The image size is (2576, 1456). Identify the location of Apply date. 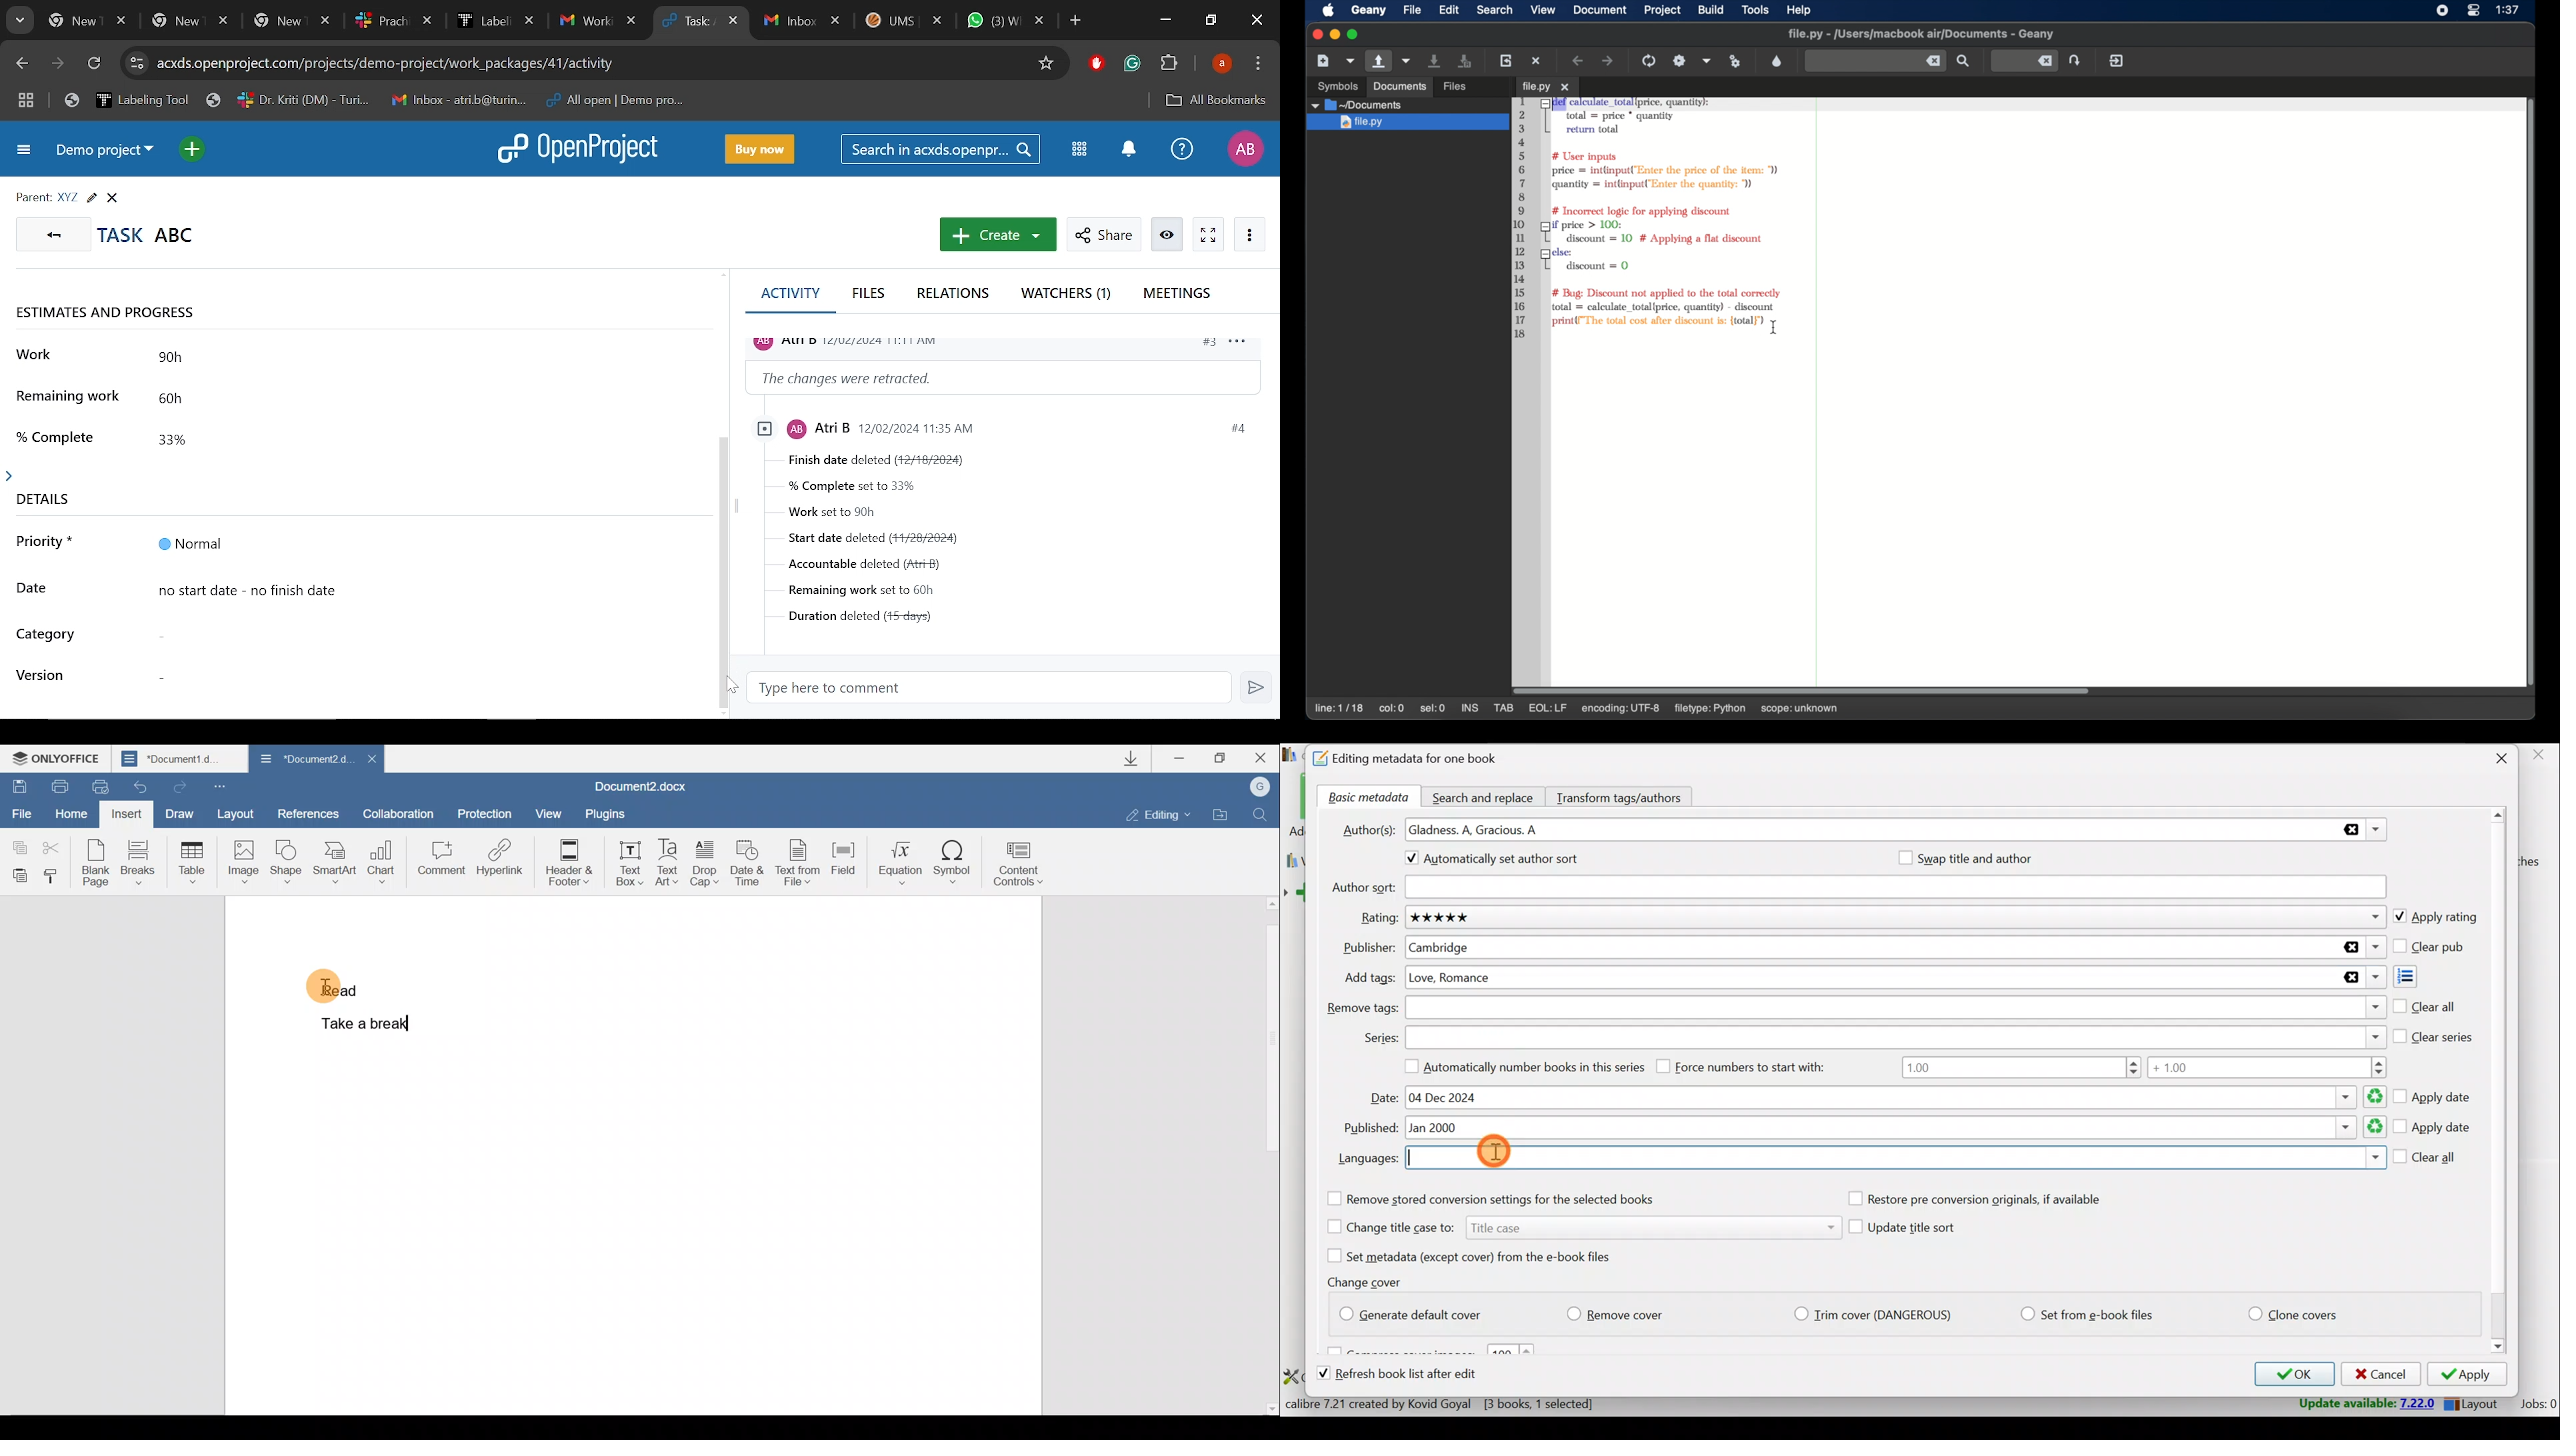
(2433, 1128).